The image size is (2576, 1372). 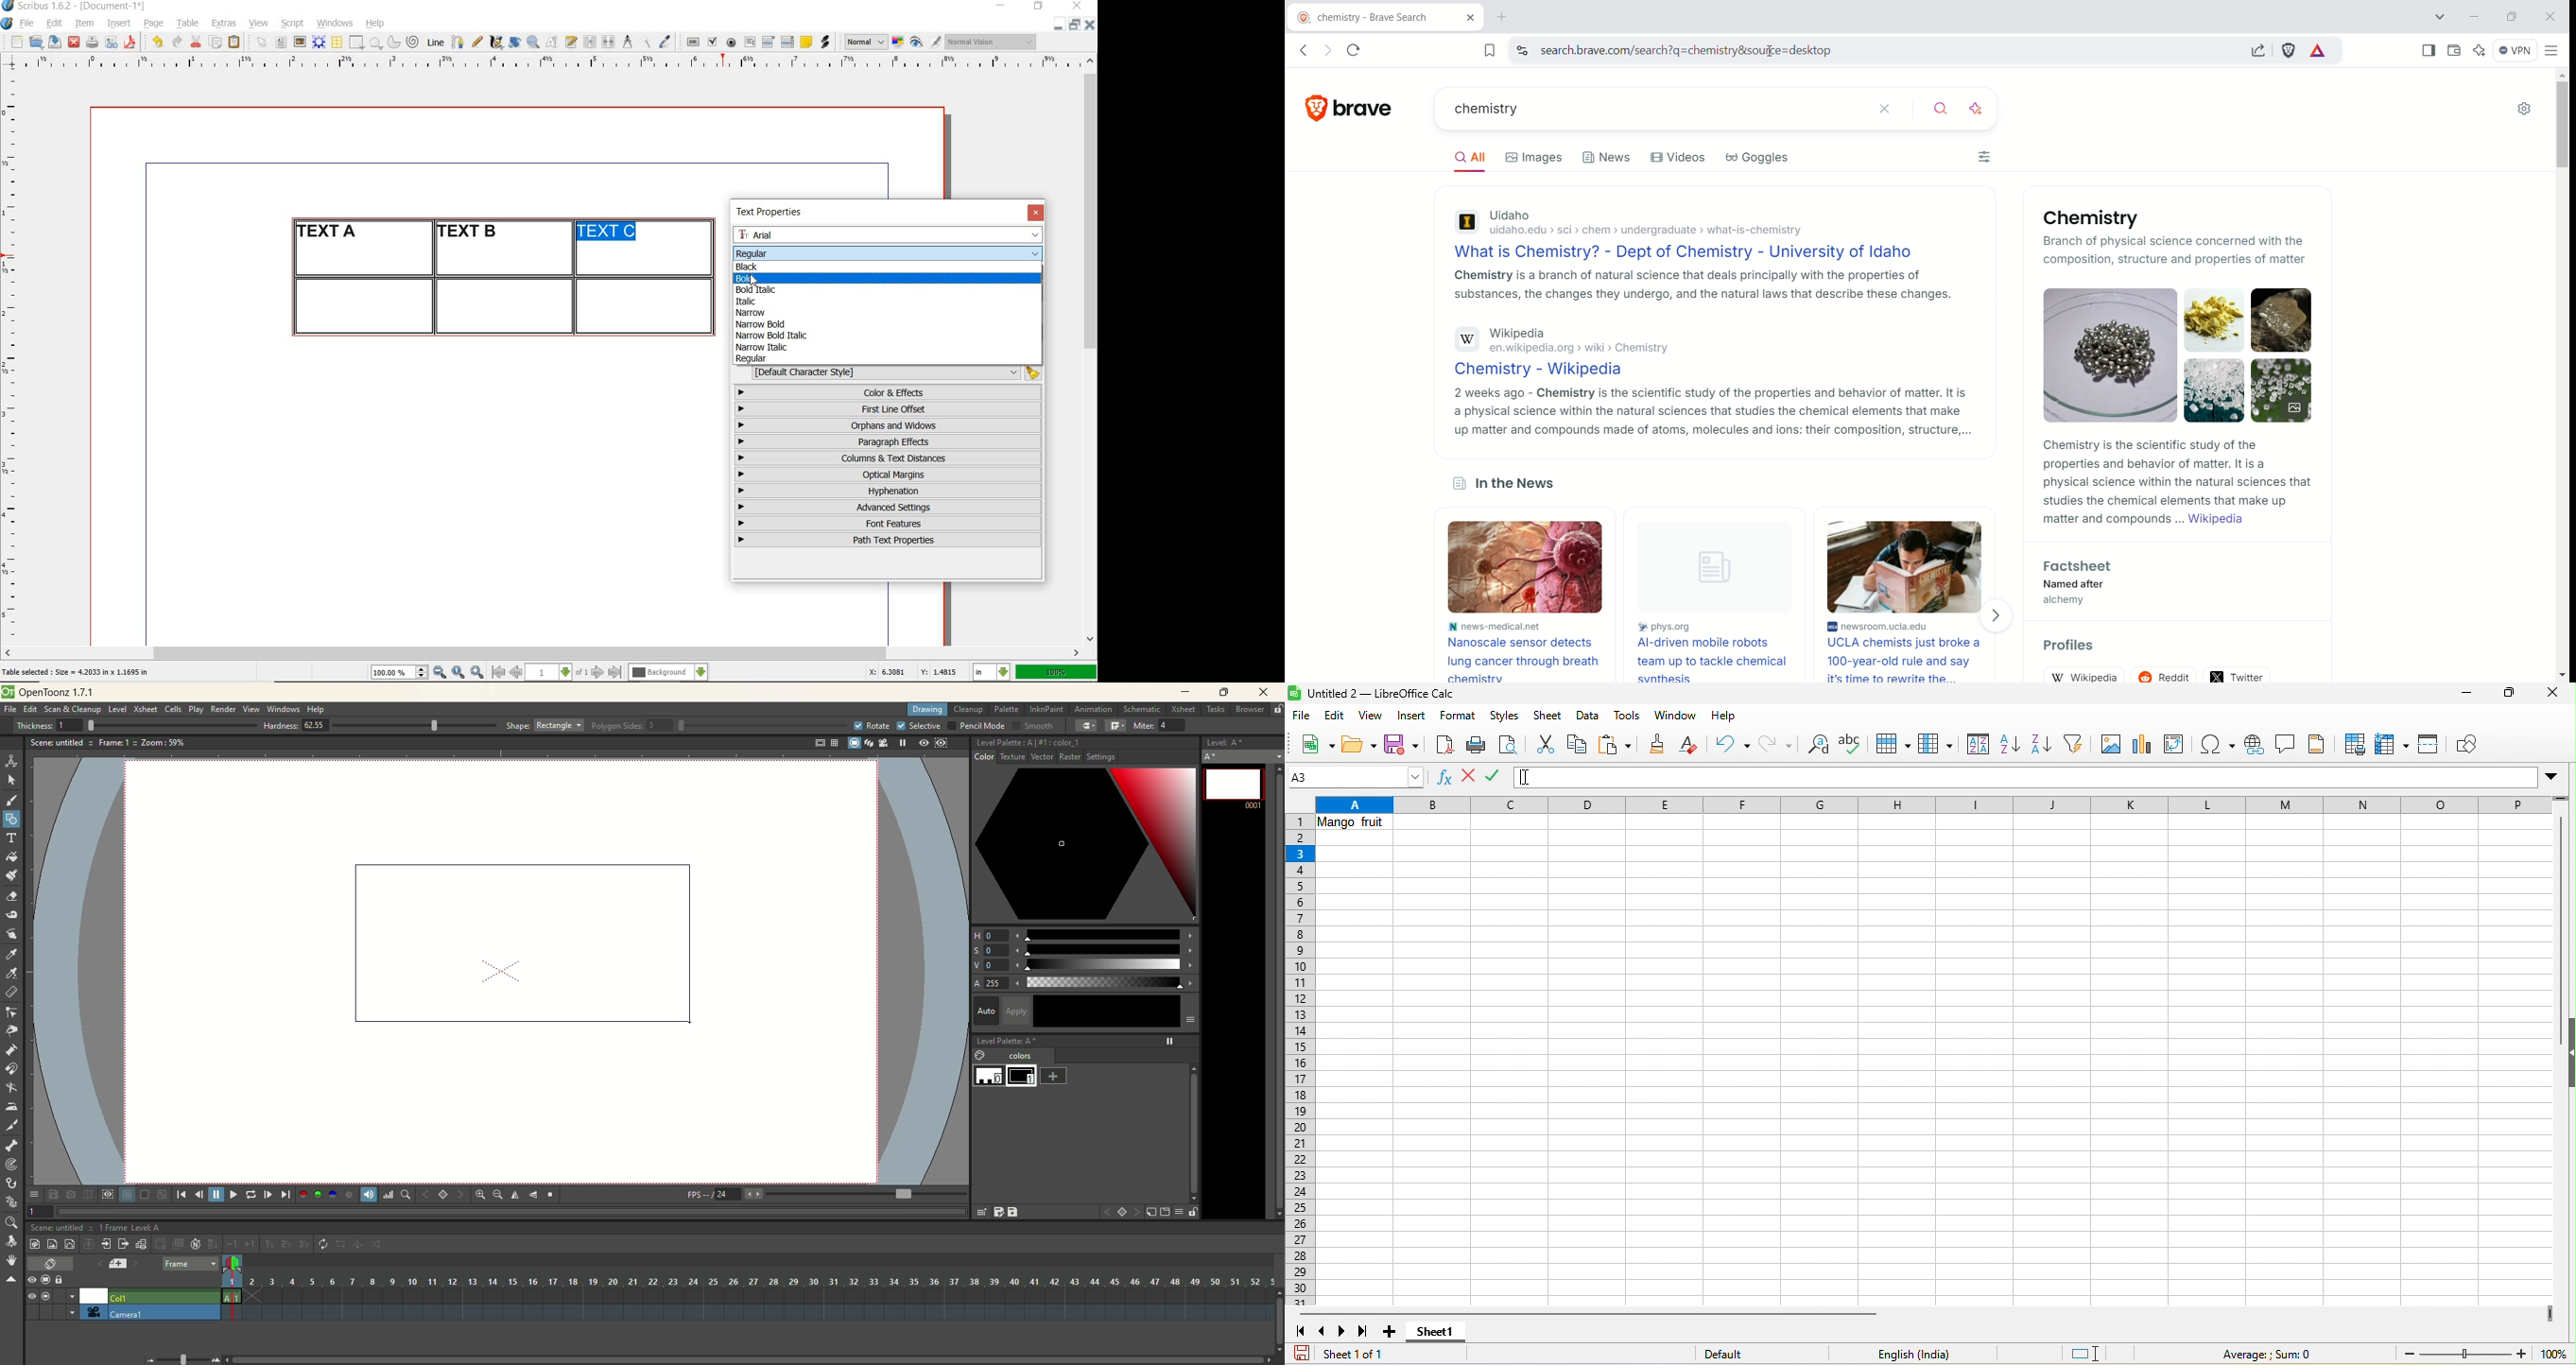 I want to click on print, so click(x=1476, y=745).